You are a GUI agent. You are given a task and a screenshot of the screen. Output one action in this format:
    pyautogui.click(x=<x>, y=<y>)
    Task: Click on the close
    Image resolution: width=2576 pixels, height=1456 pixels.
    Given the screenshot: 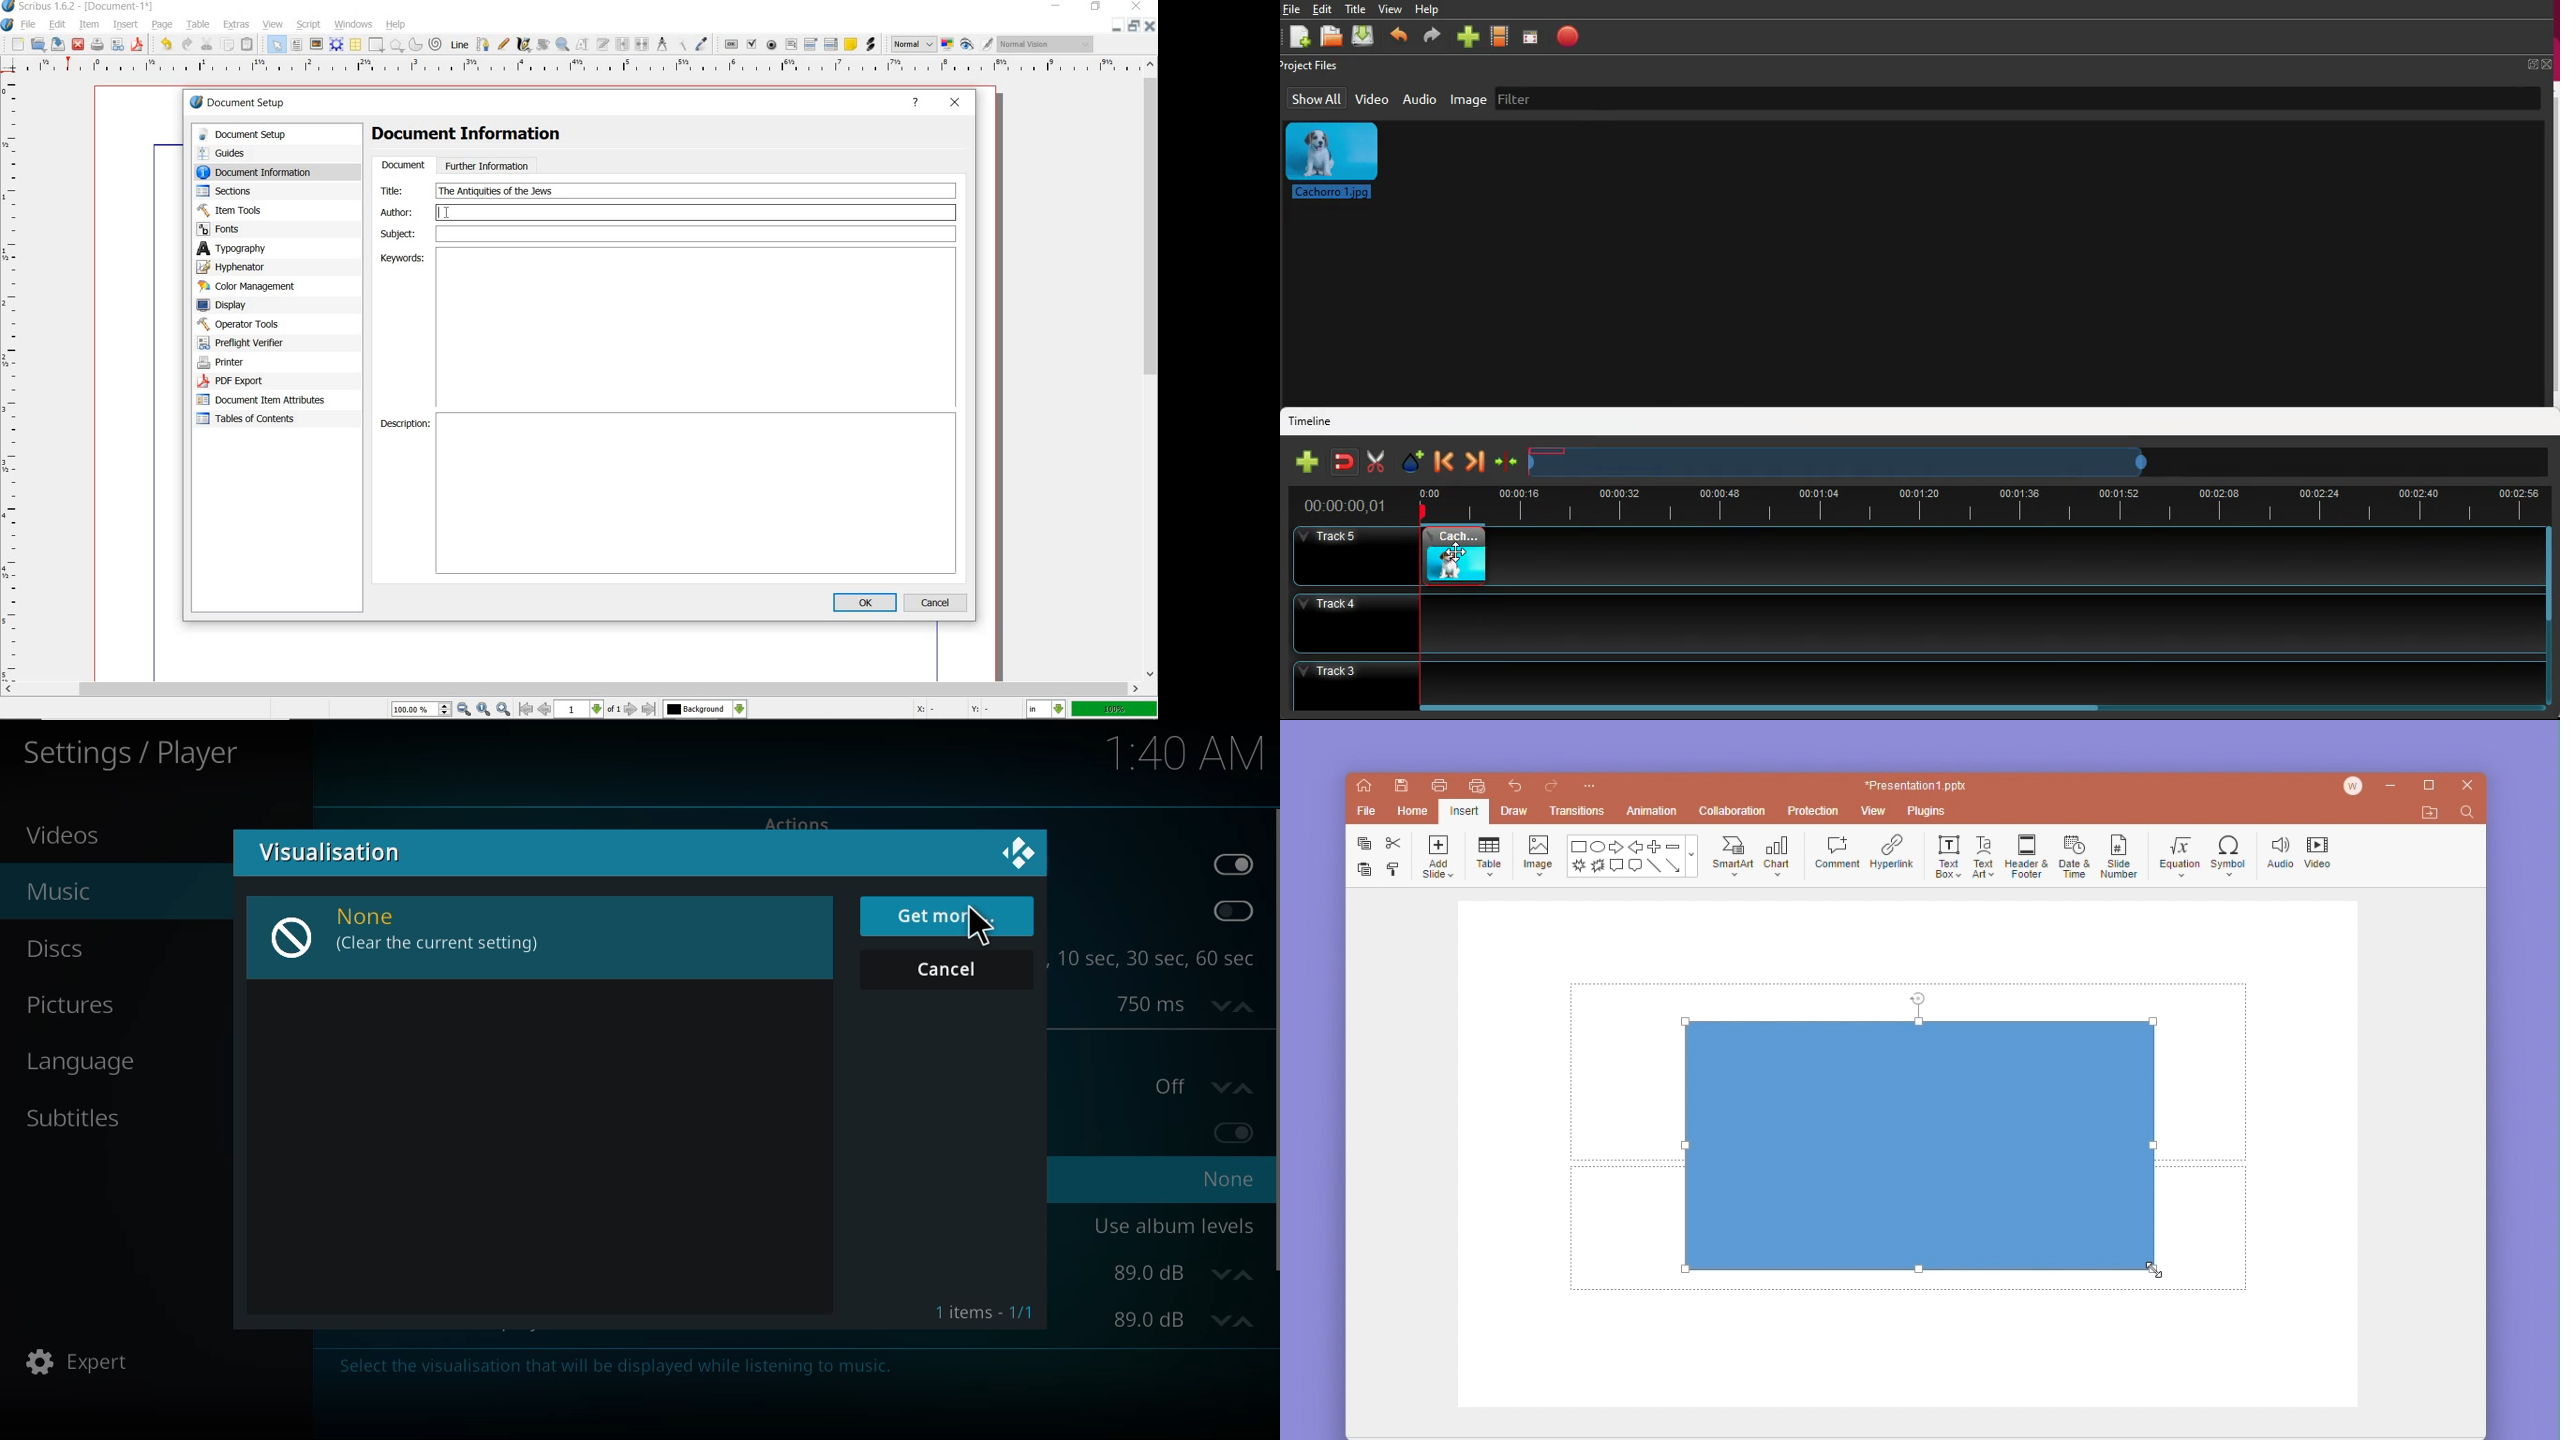 What is the action you would take?
    pyautogui.click(x=1137, y=6)
    